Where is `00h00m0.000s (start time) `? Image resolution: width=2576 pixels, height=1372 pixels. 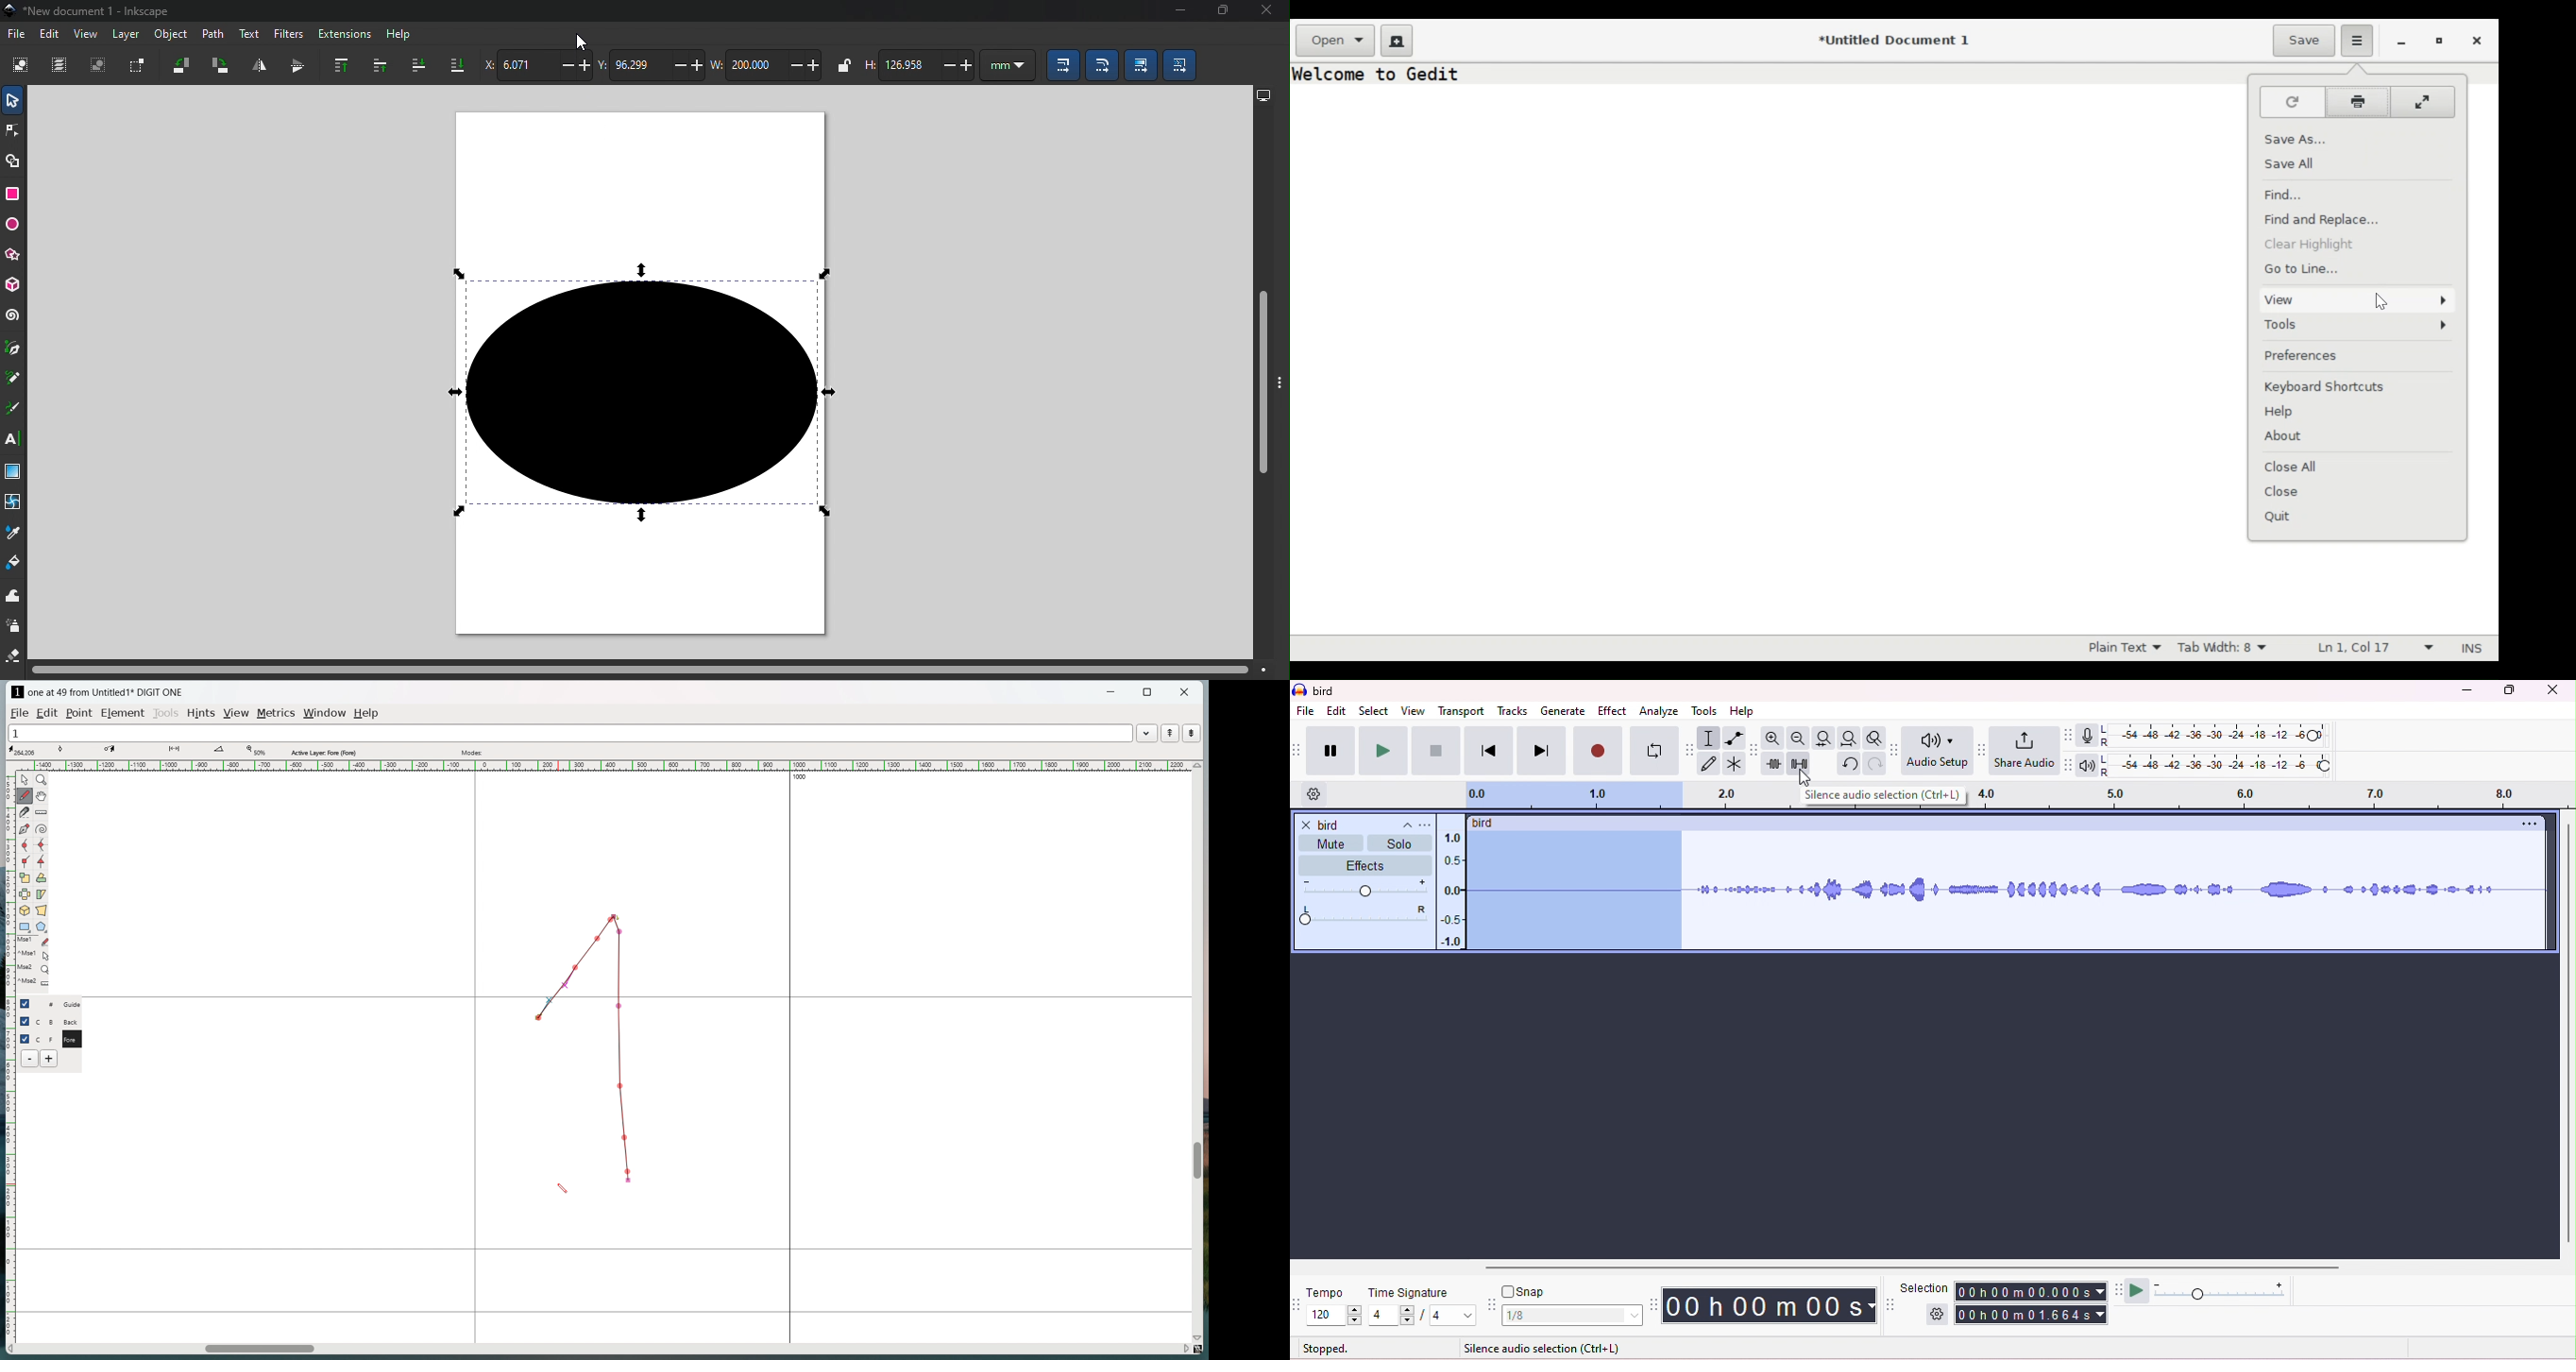 00h00m0.000s (start time)  is located at coordinates (2032, 1290).